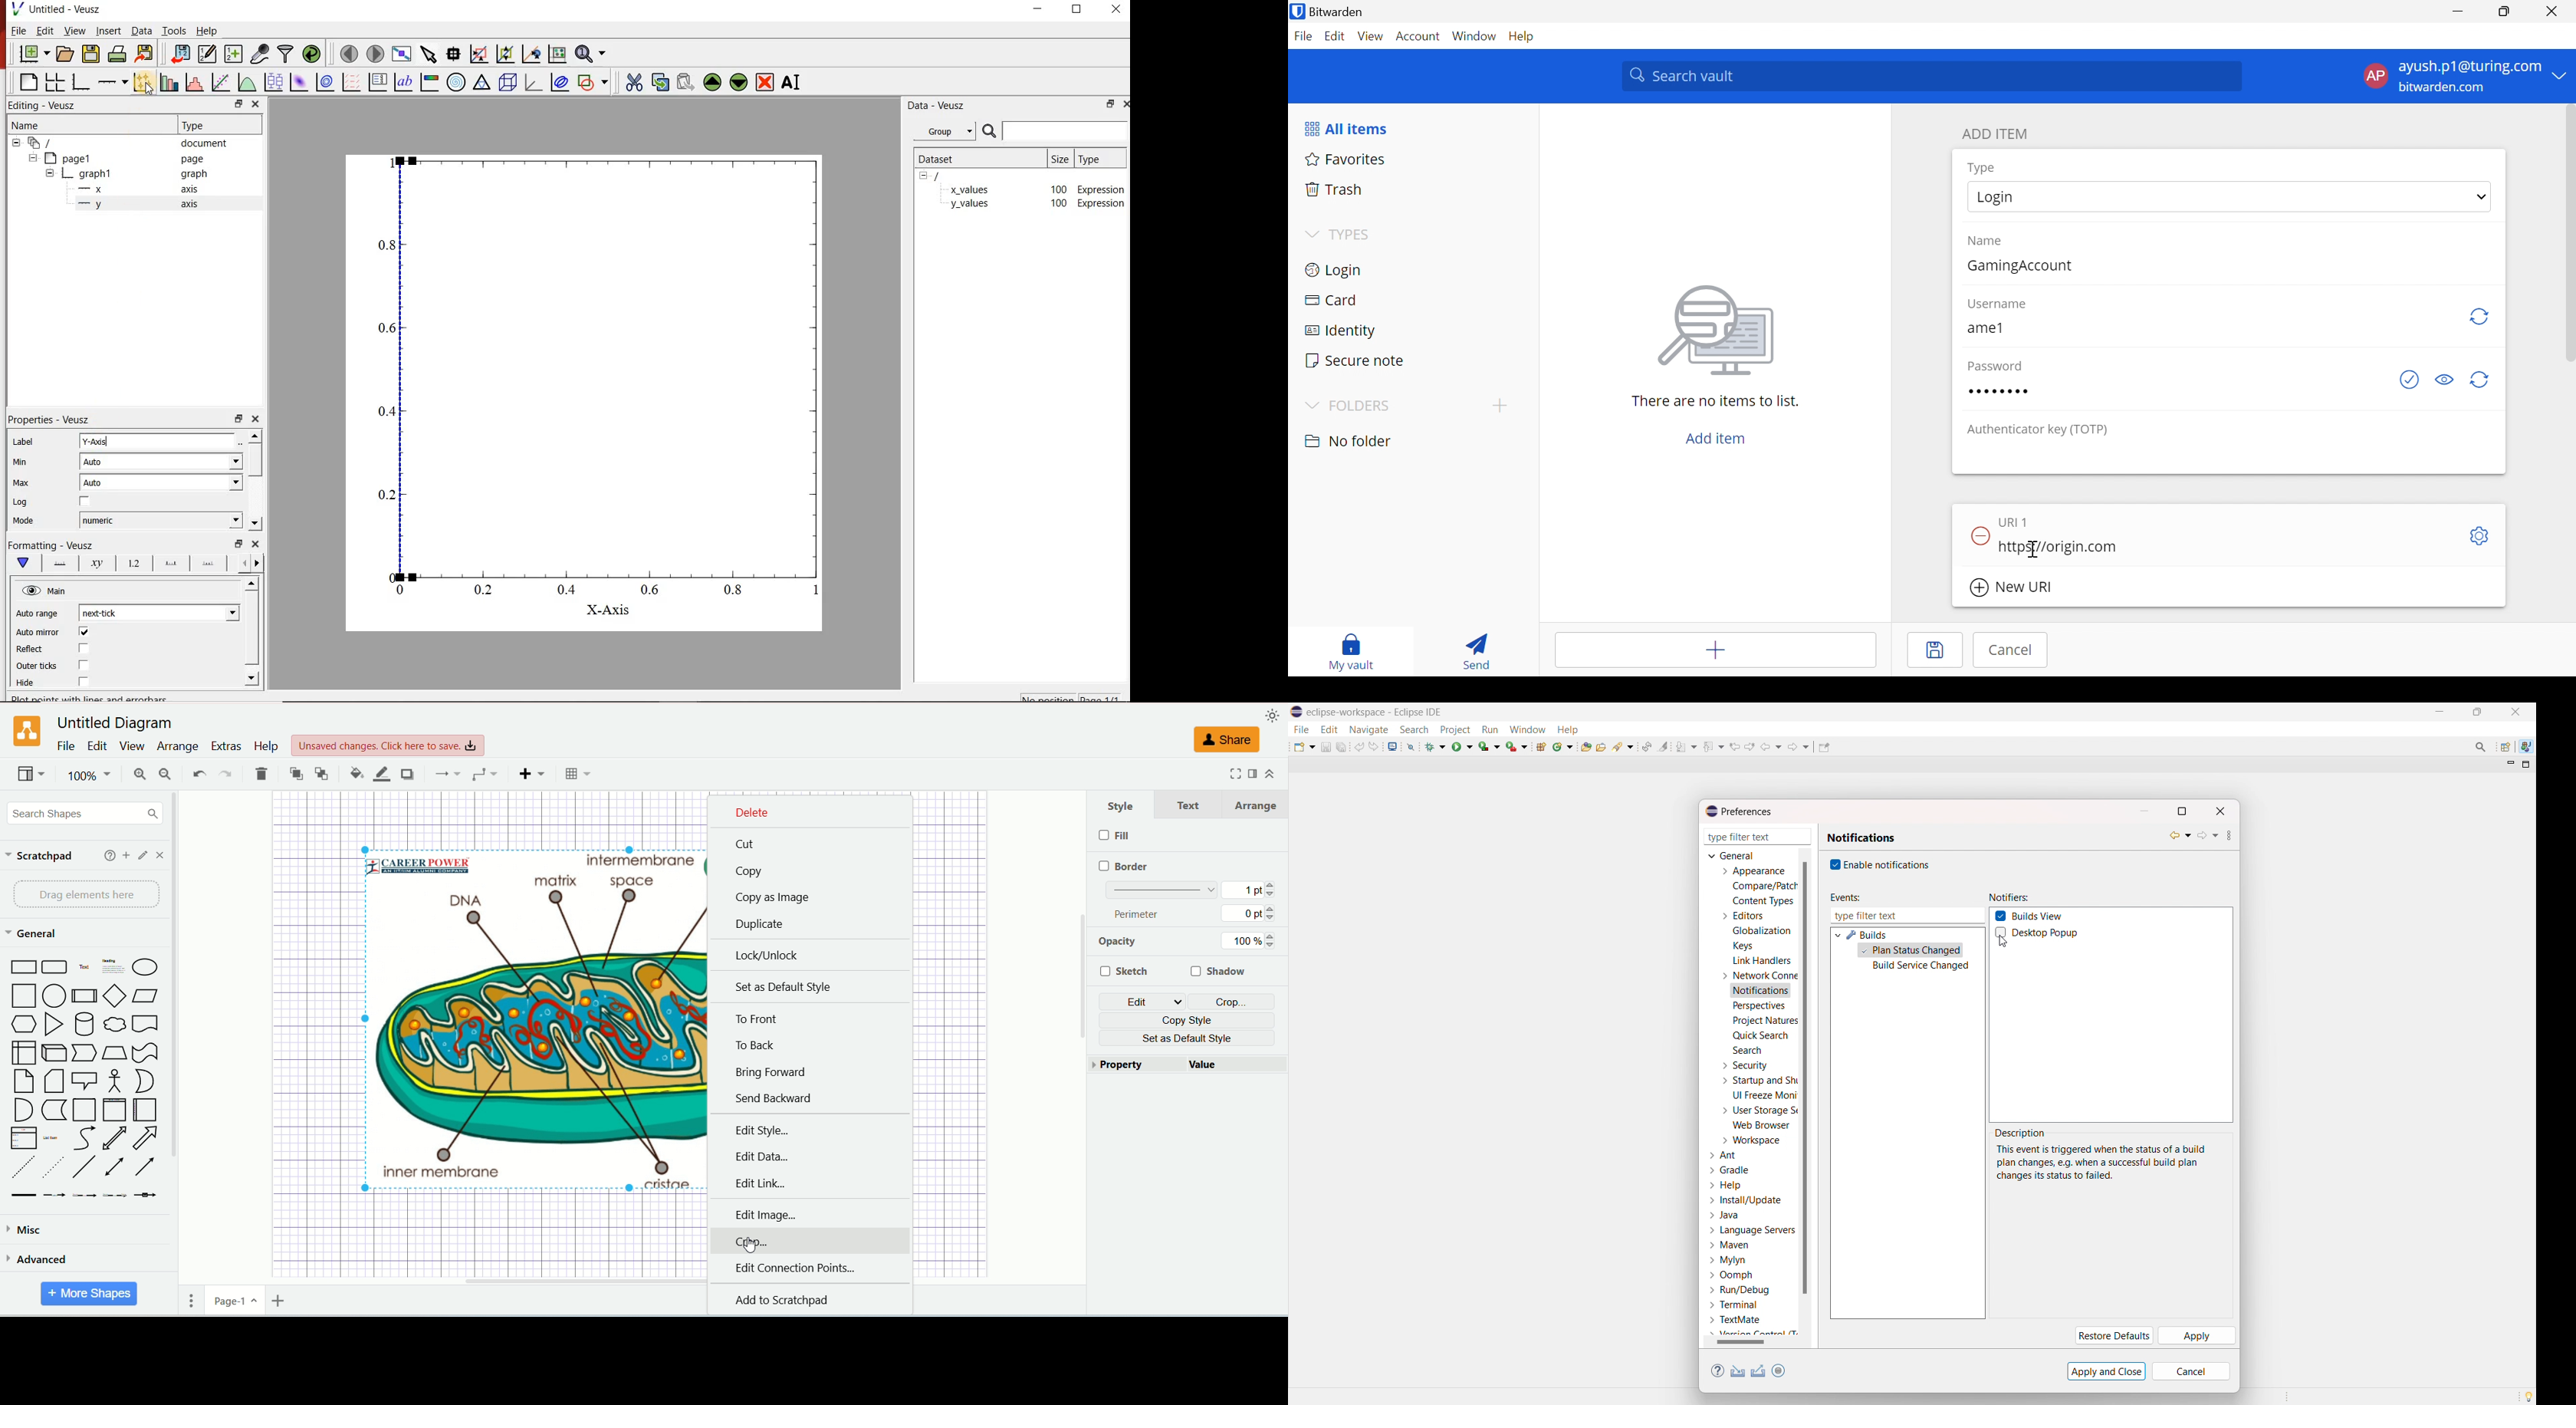 Image resolution: width=2576 pixels, height=1428 pixels. What do you see at coordinates (2527, 747) in the screenshot?
I see `java` at bounding box center [2527, 747].